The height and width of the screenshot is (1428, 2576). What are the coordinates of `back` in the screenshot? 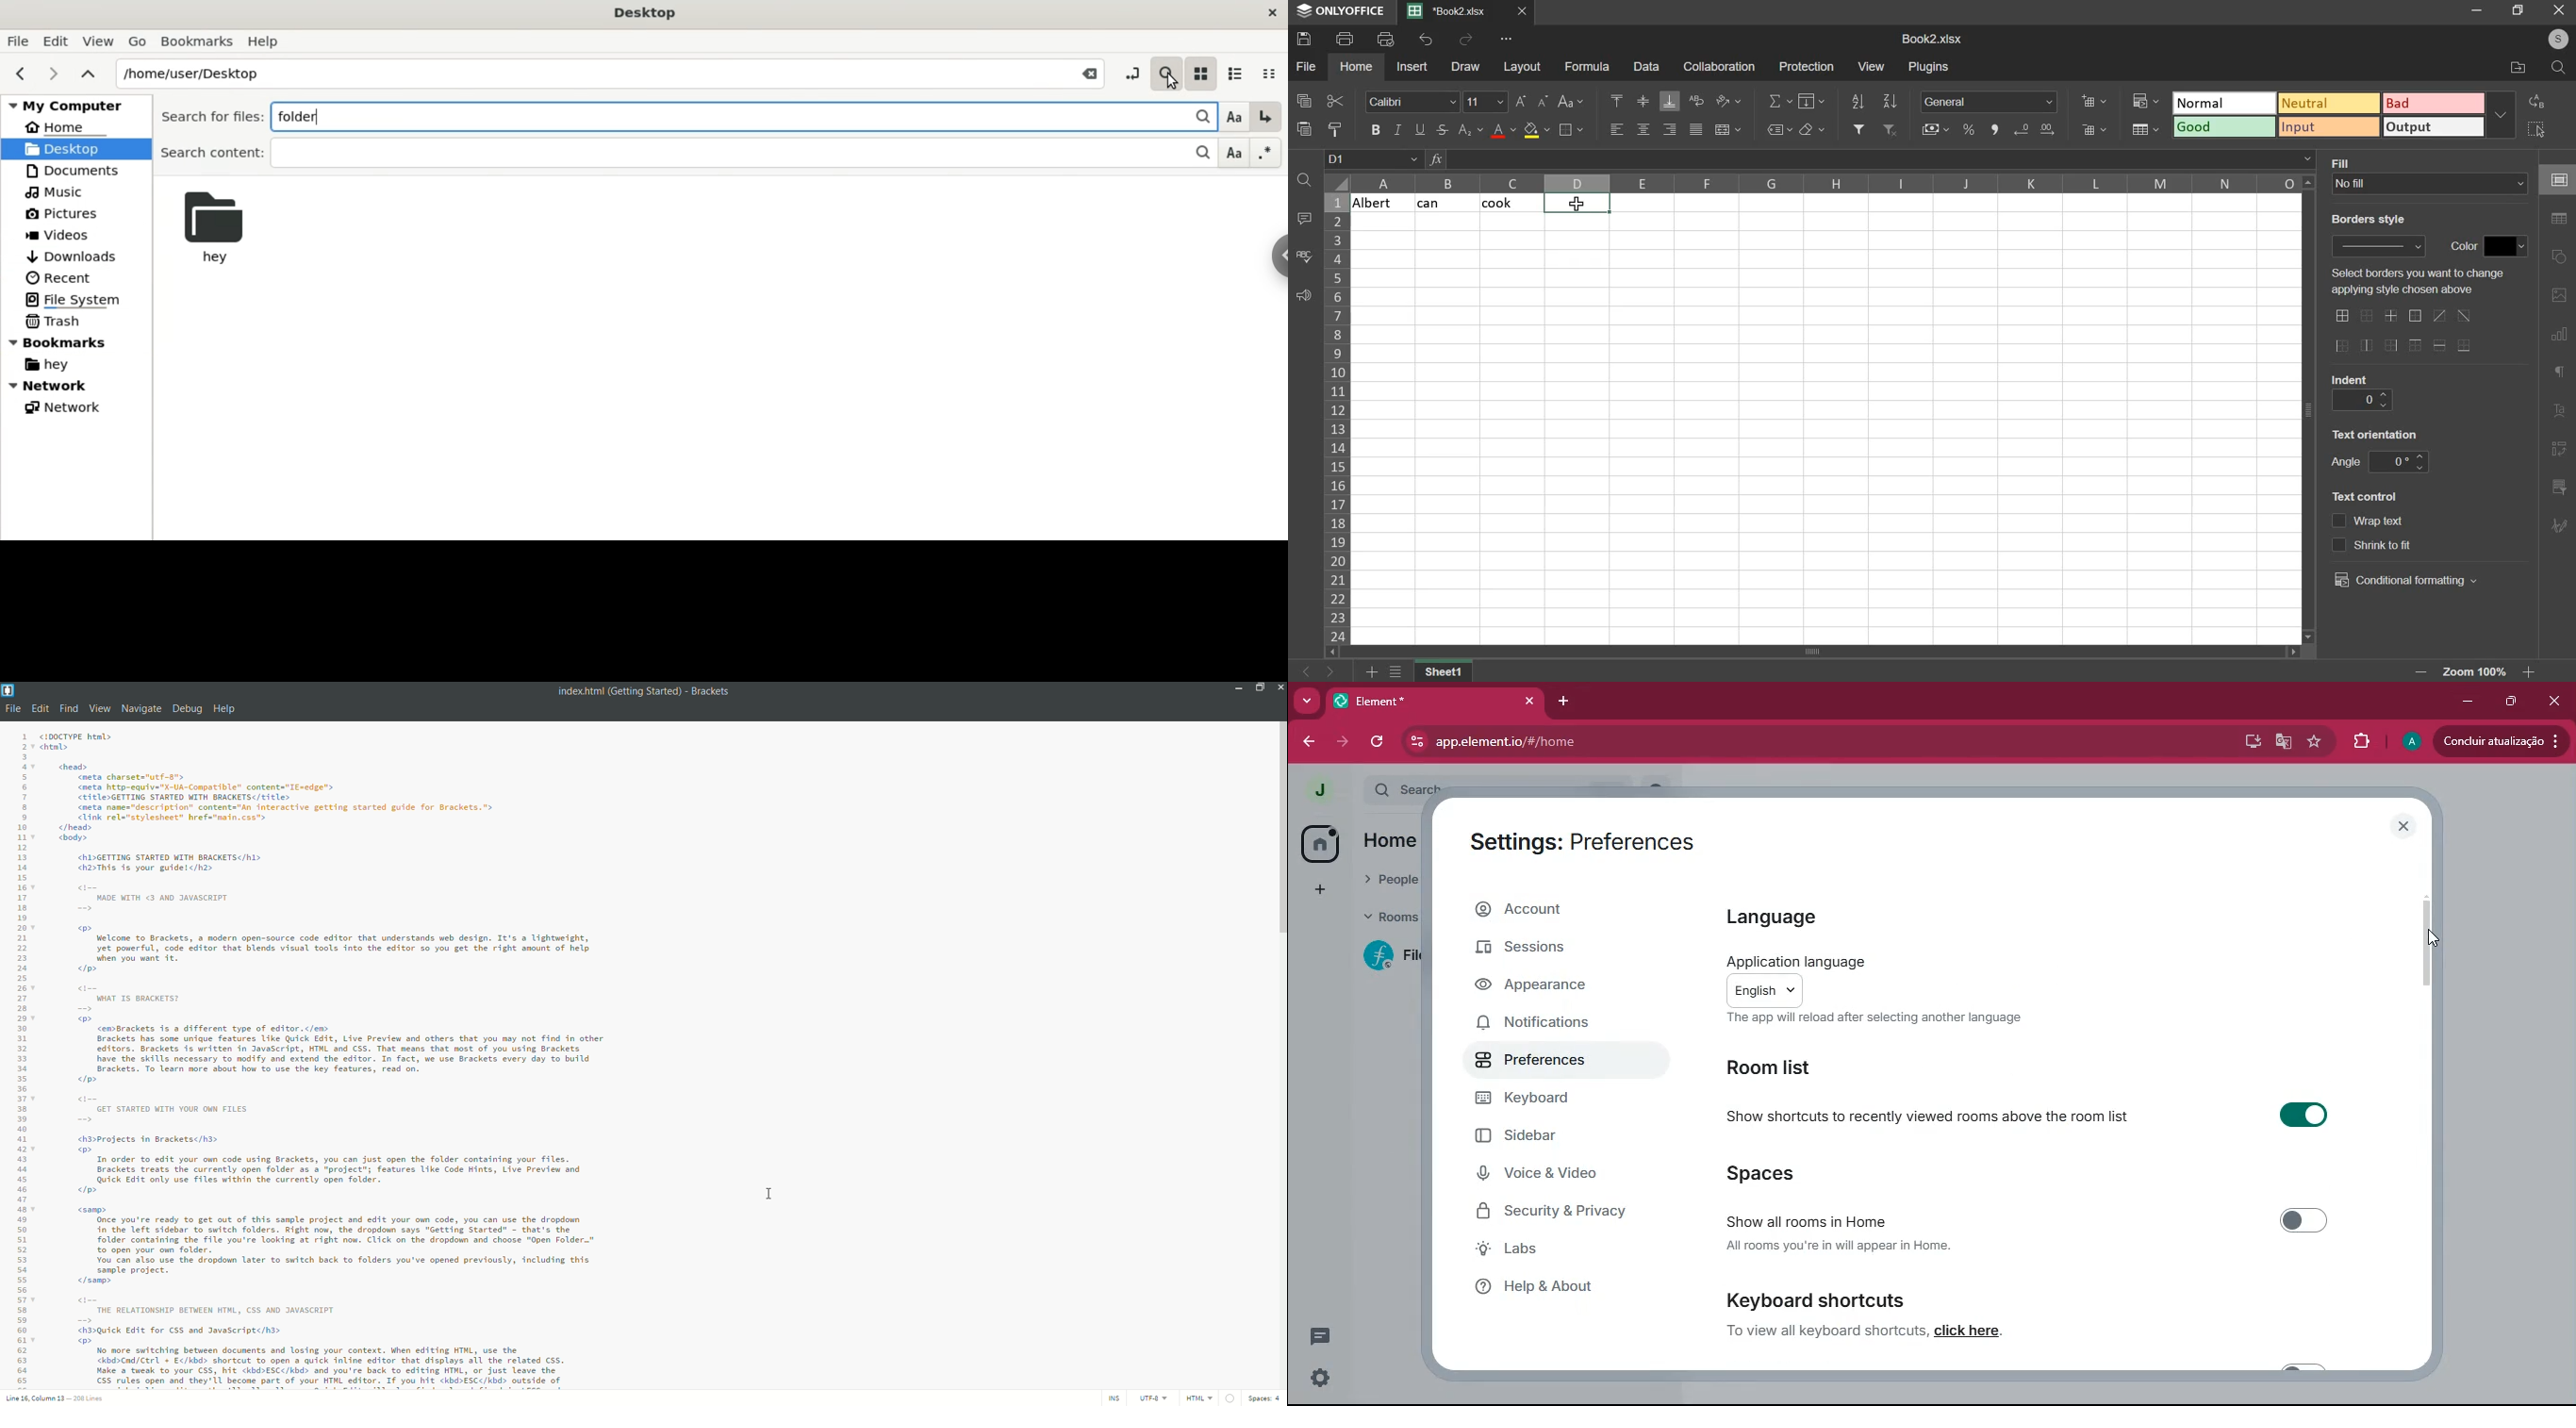 It's located at (1306, 741).